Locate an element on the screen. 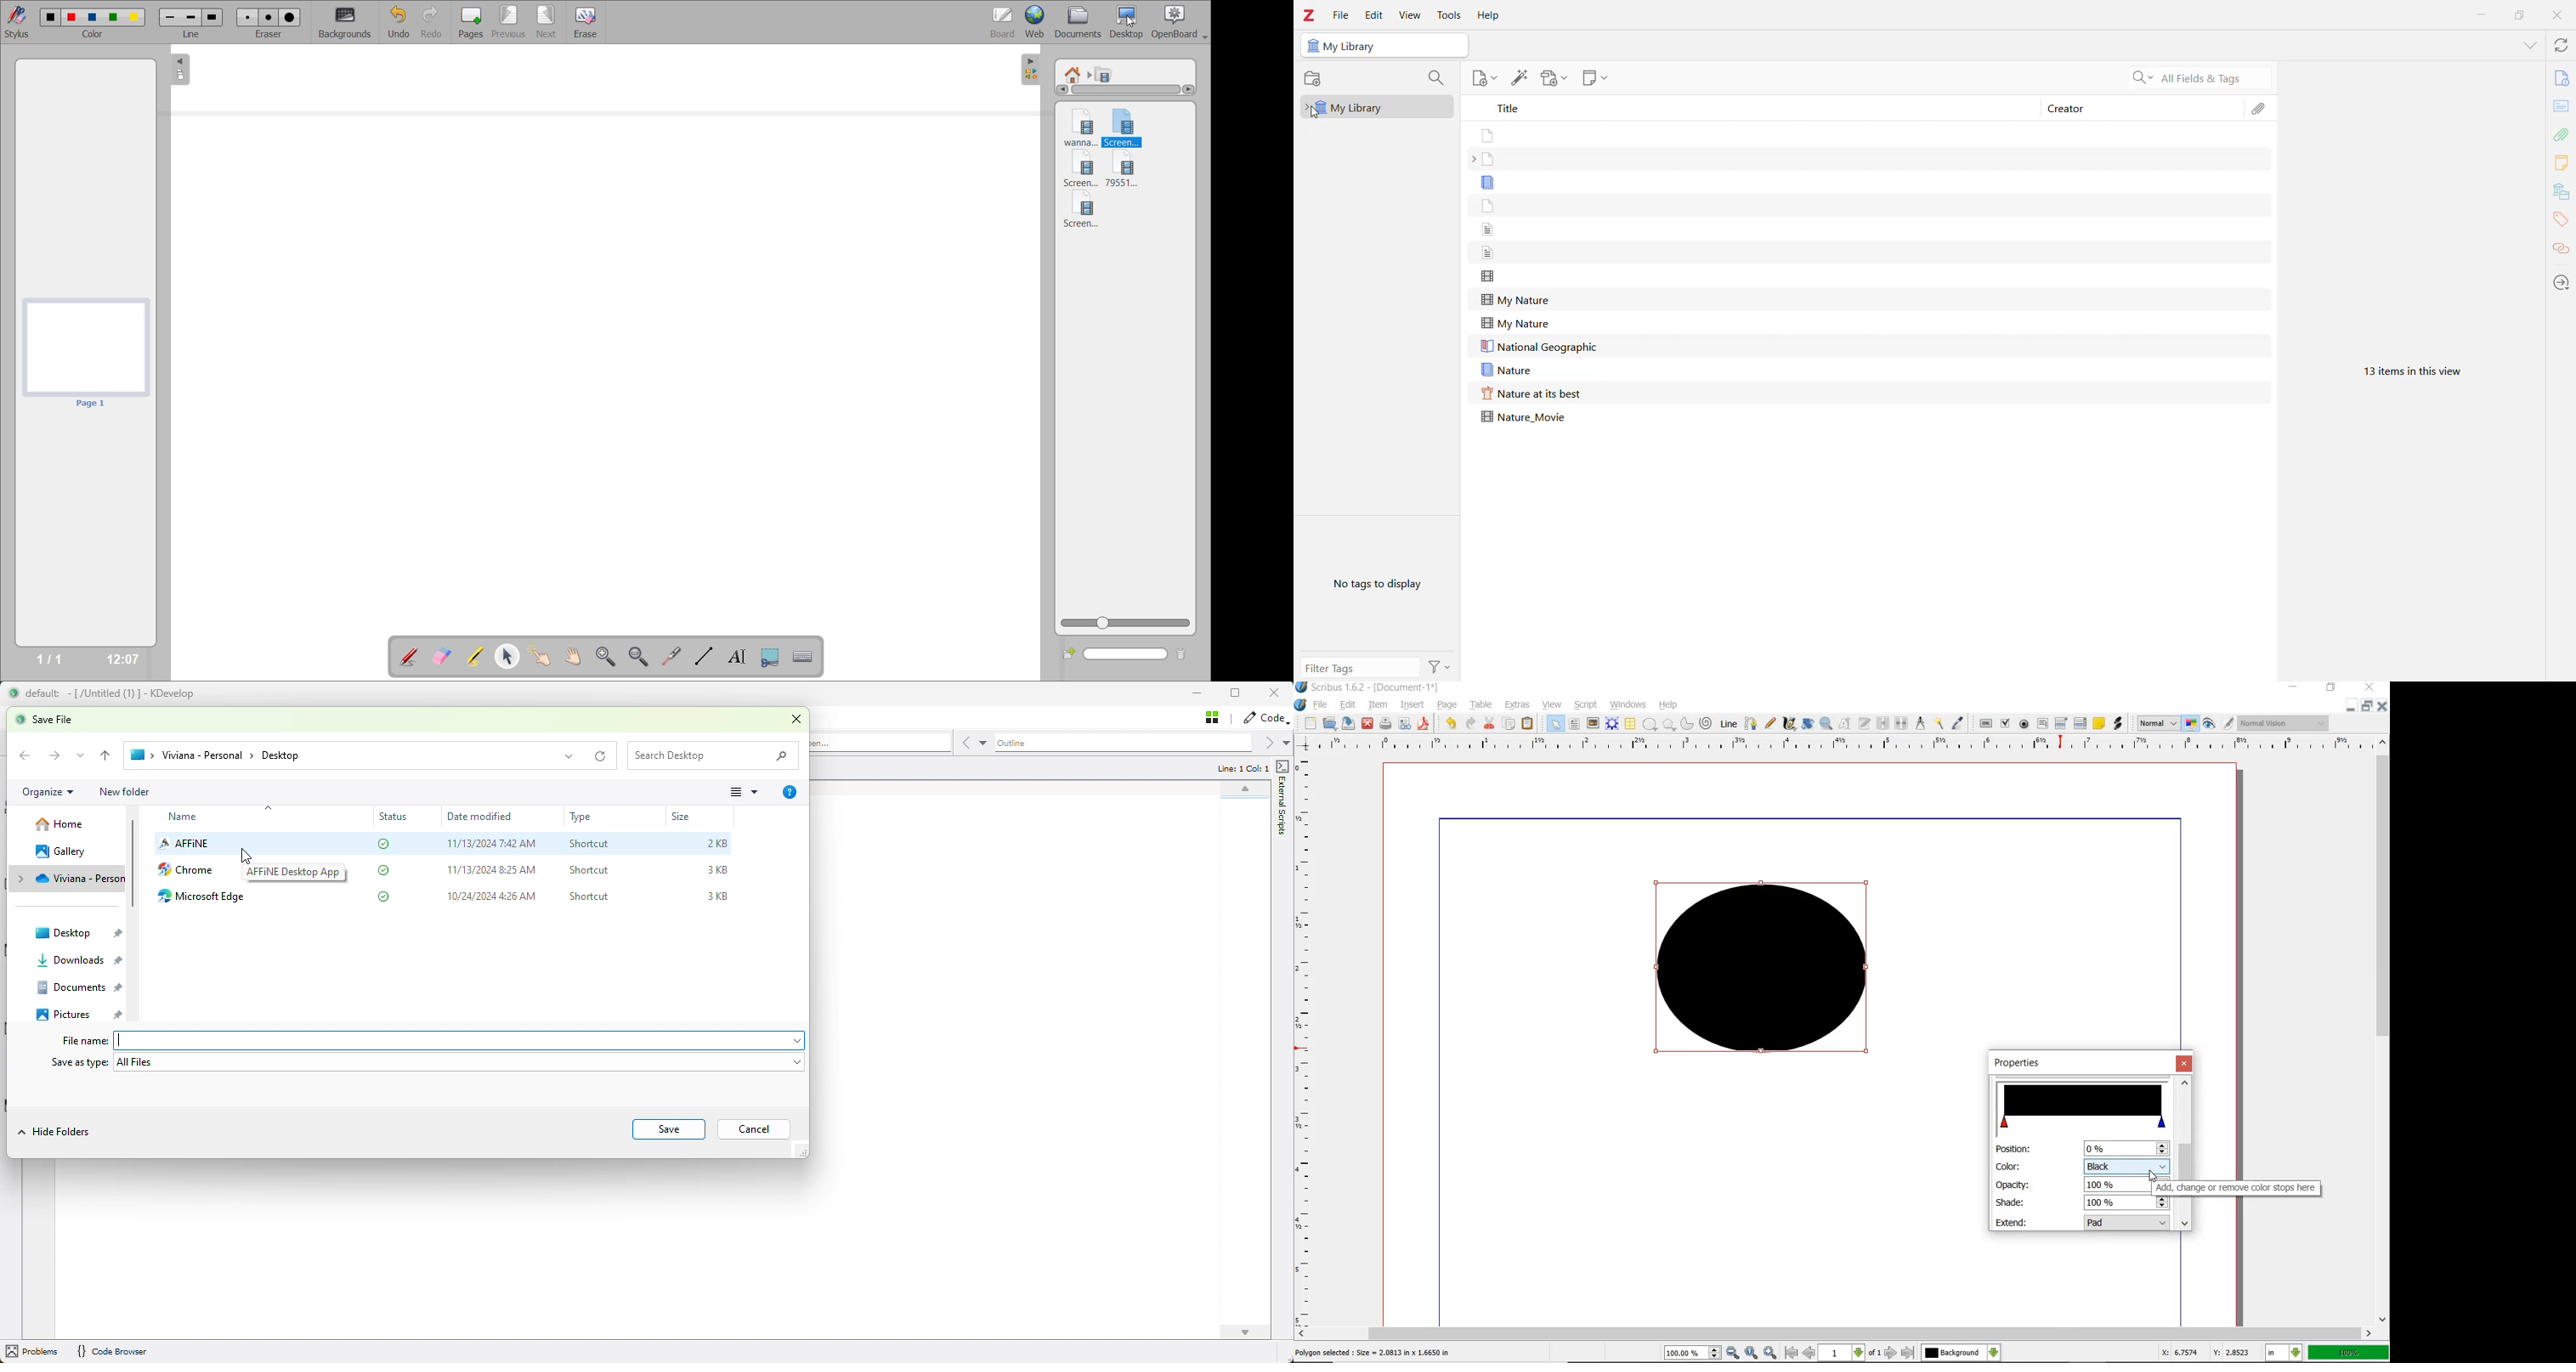  FILE is located at coordinates (1322, 704).